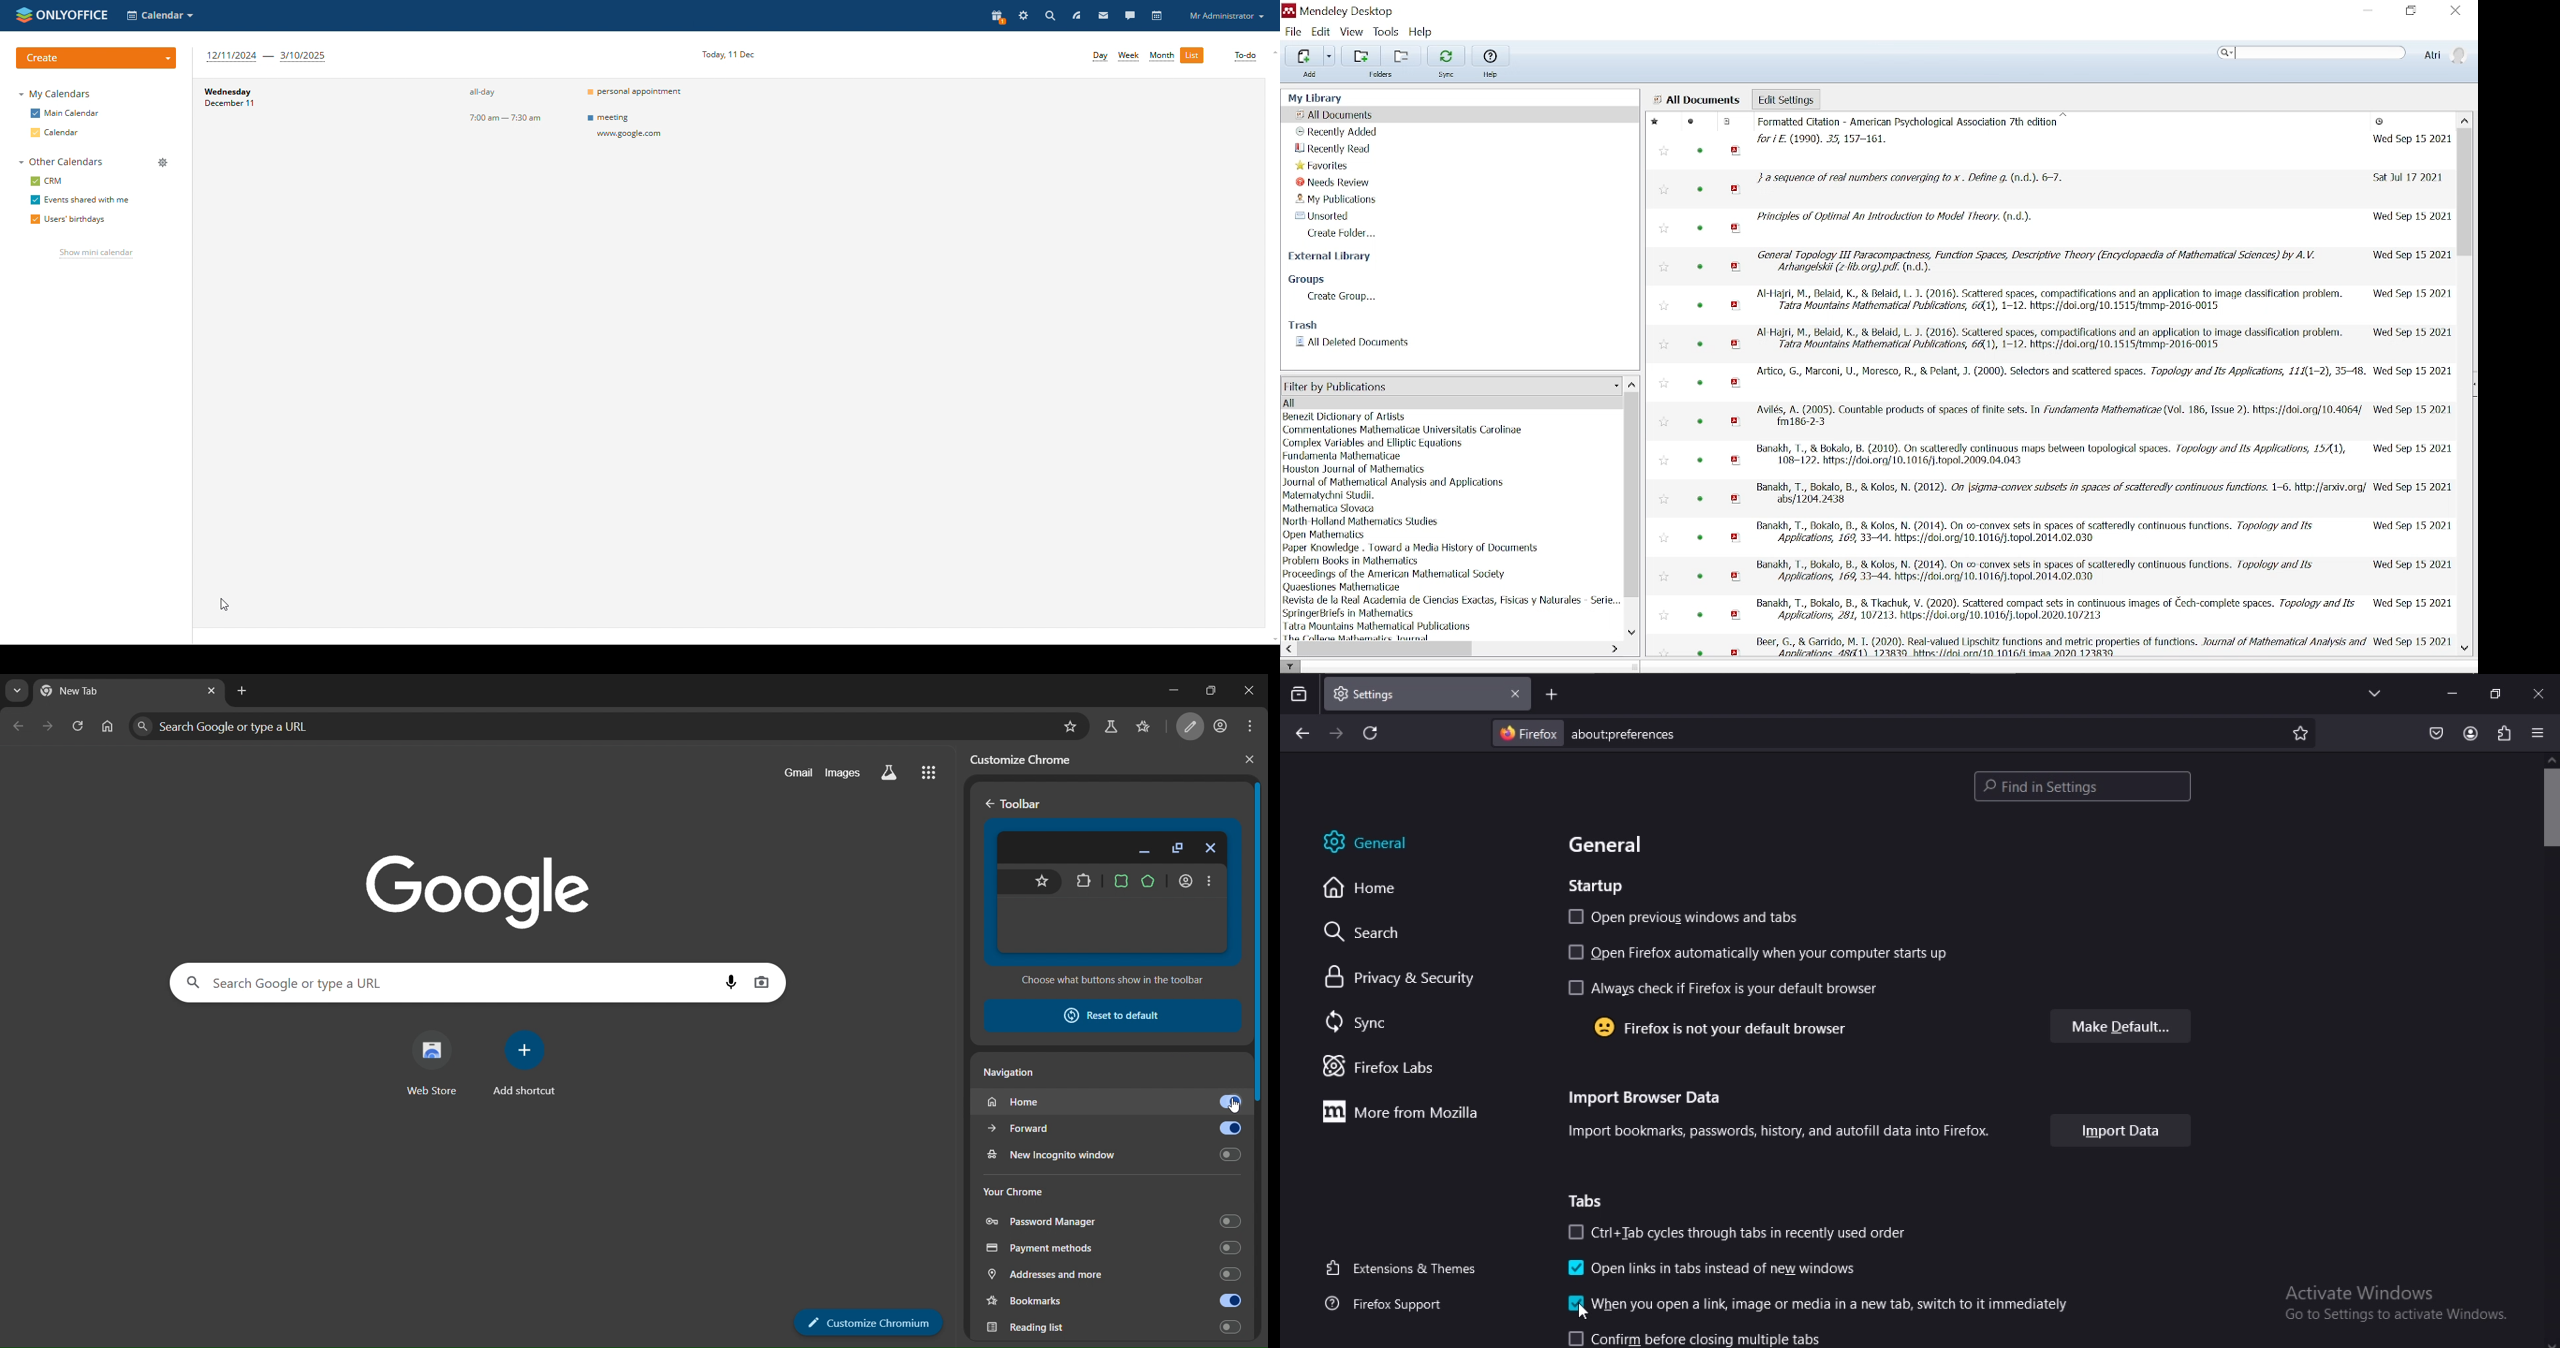 The image size is (2576, 1372). Describe the element at coordinates (1255, 725) in the screenshot. I see `menu` at that location.